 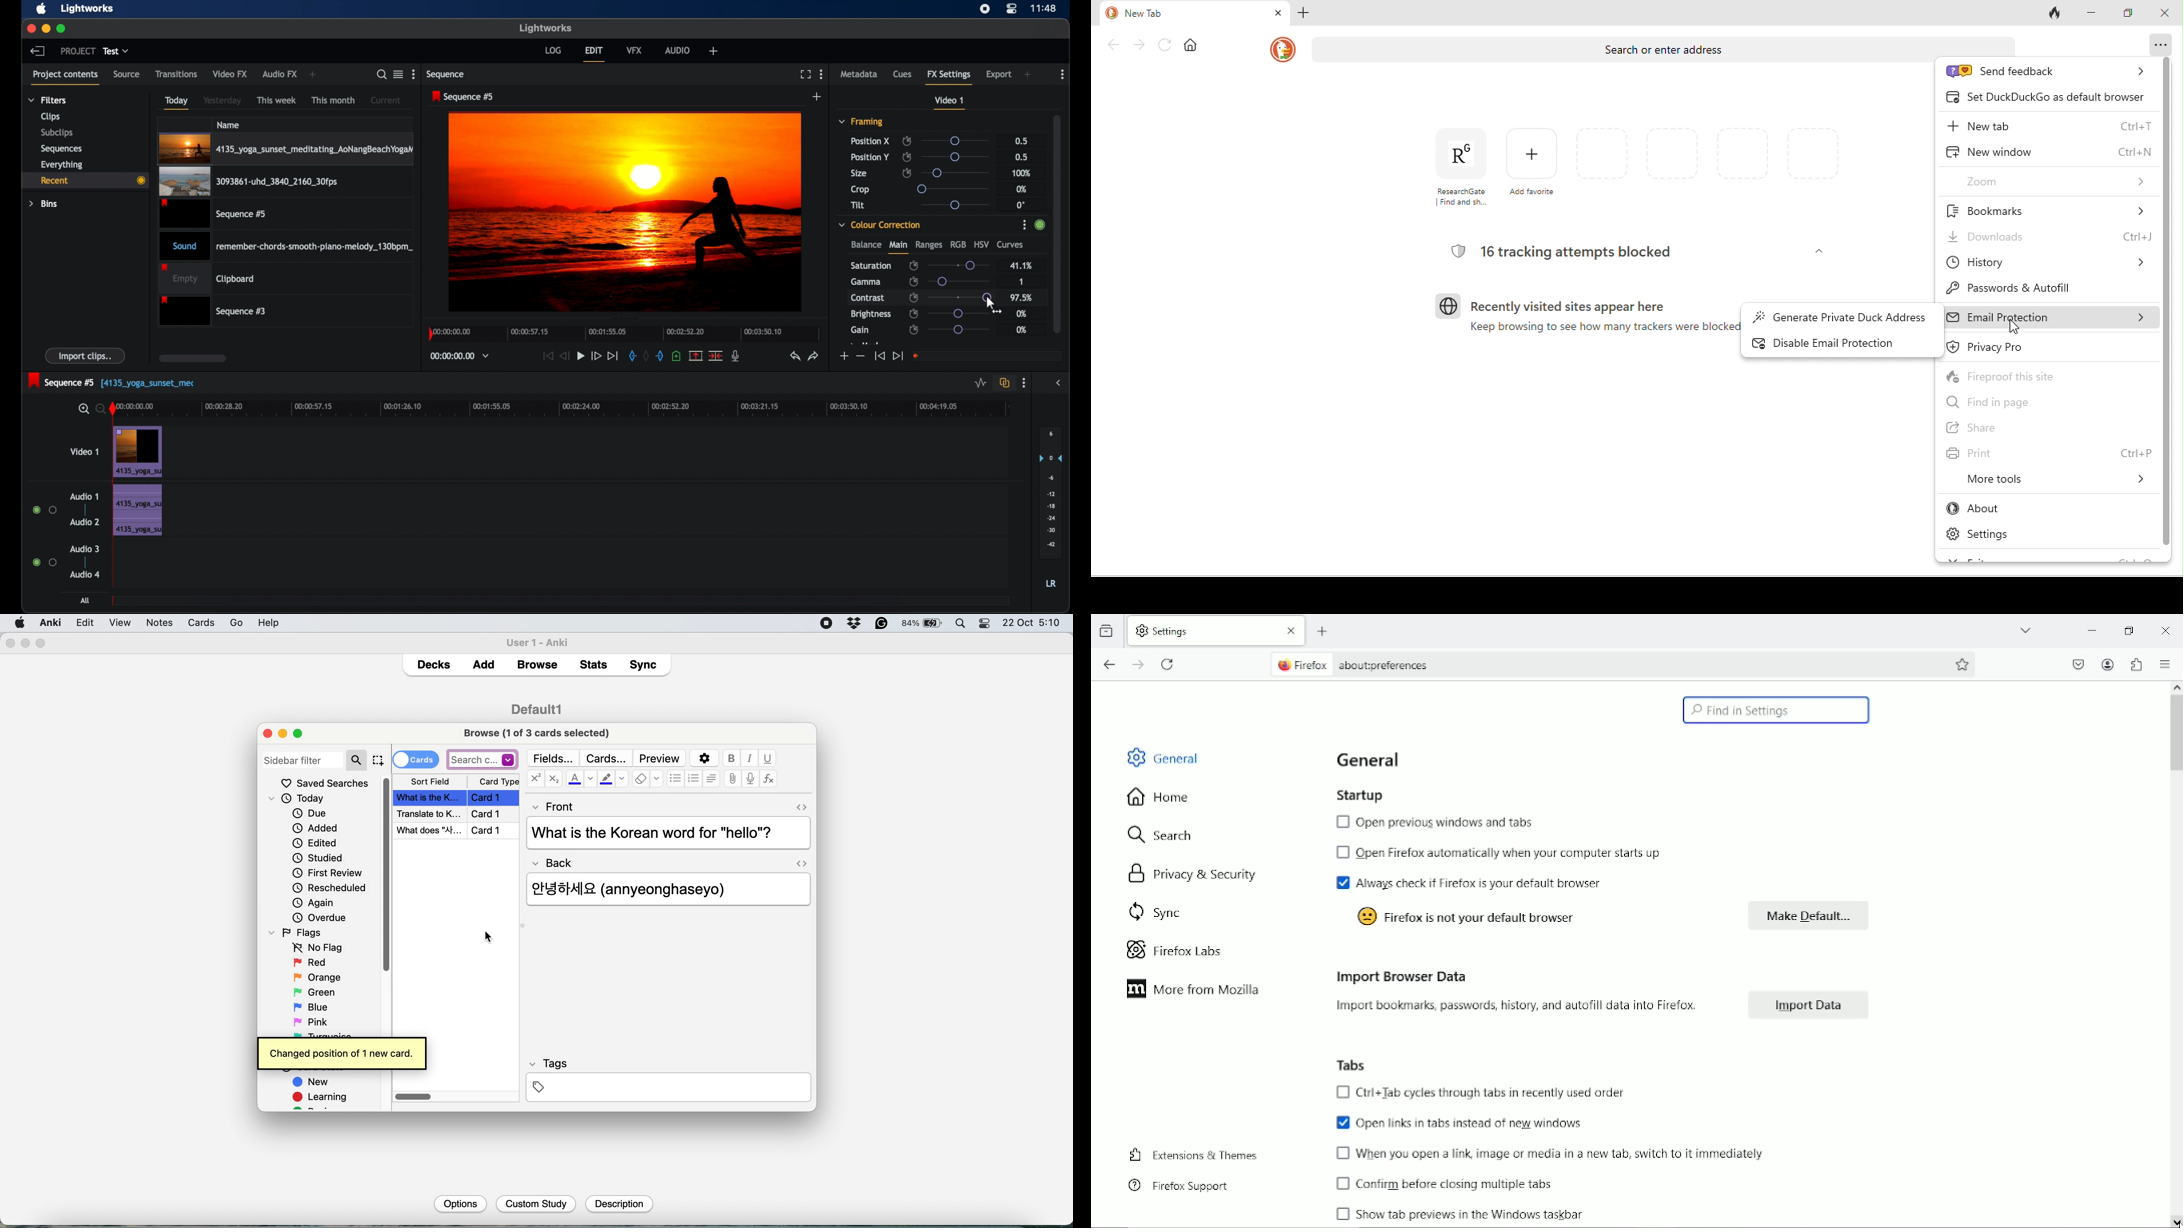 What do you see at coordinates (818, 97) in the screenshot?
I see `add` at bounding box center [818, 97].